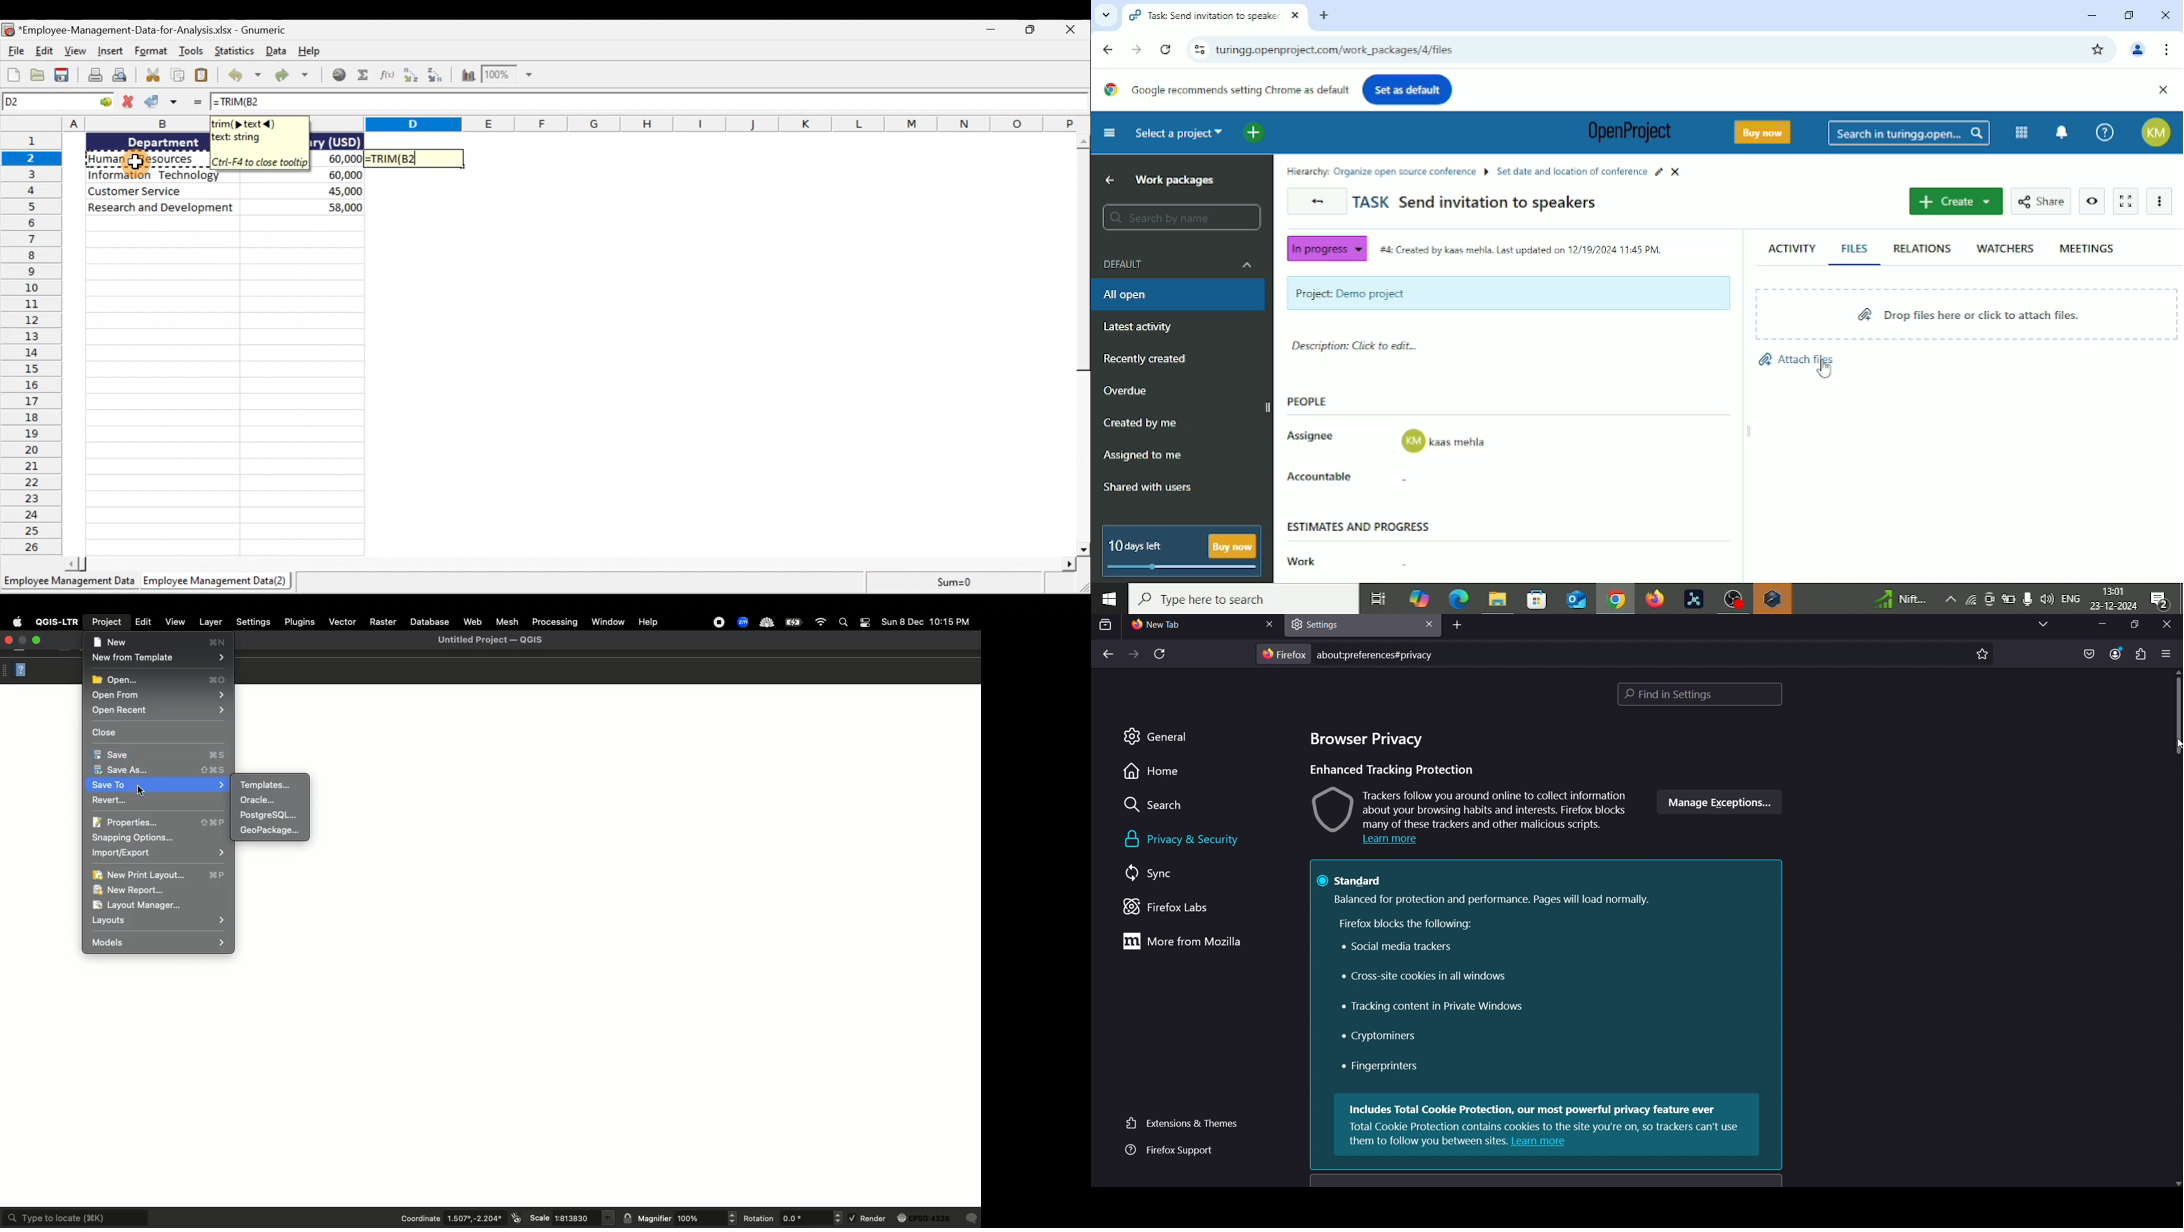 Image resolution: width=2184 pixels, height=1232 pixels. Describe the element at coordinates (1149, 489) in the screenshot. I see `Shared with users` at that location.